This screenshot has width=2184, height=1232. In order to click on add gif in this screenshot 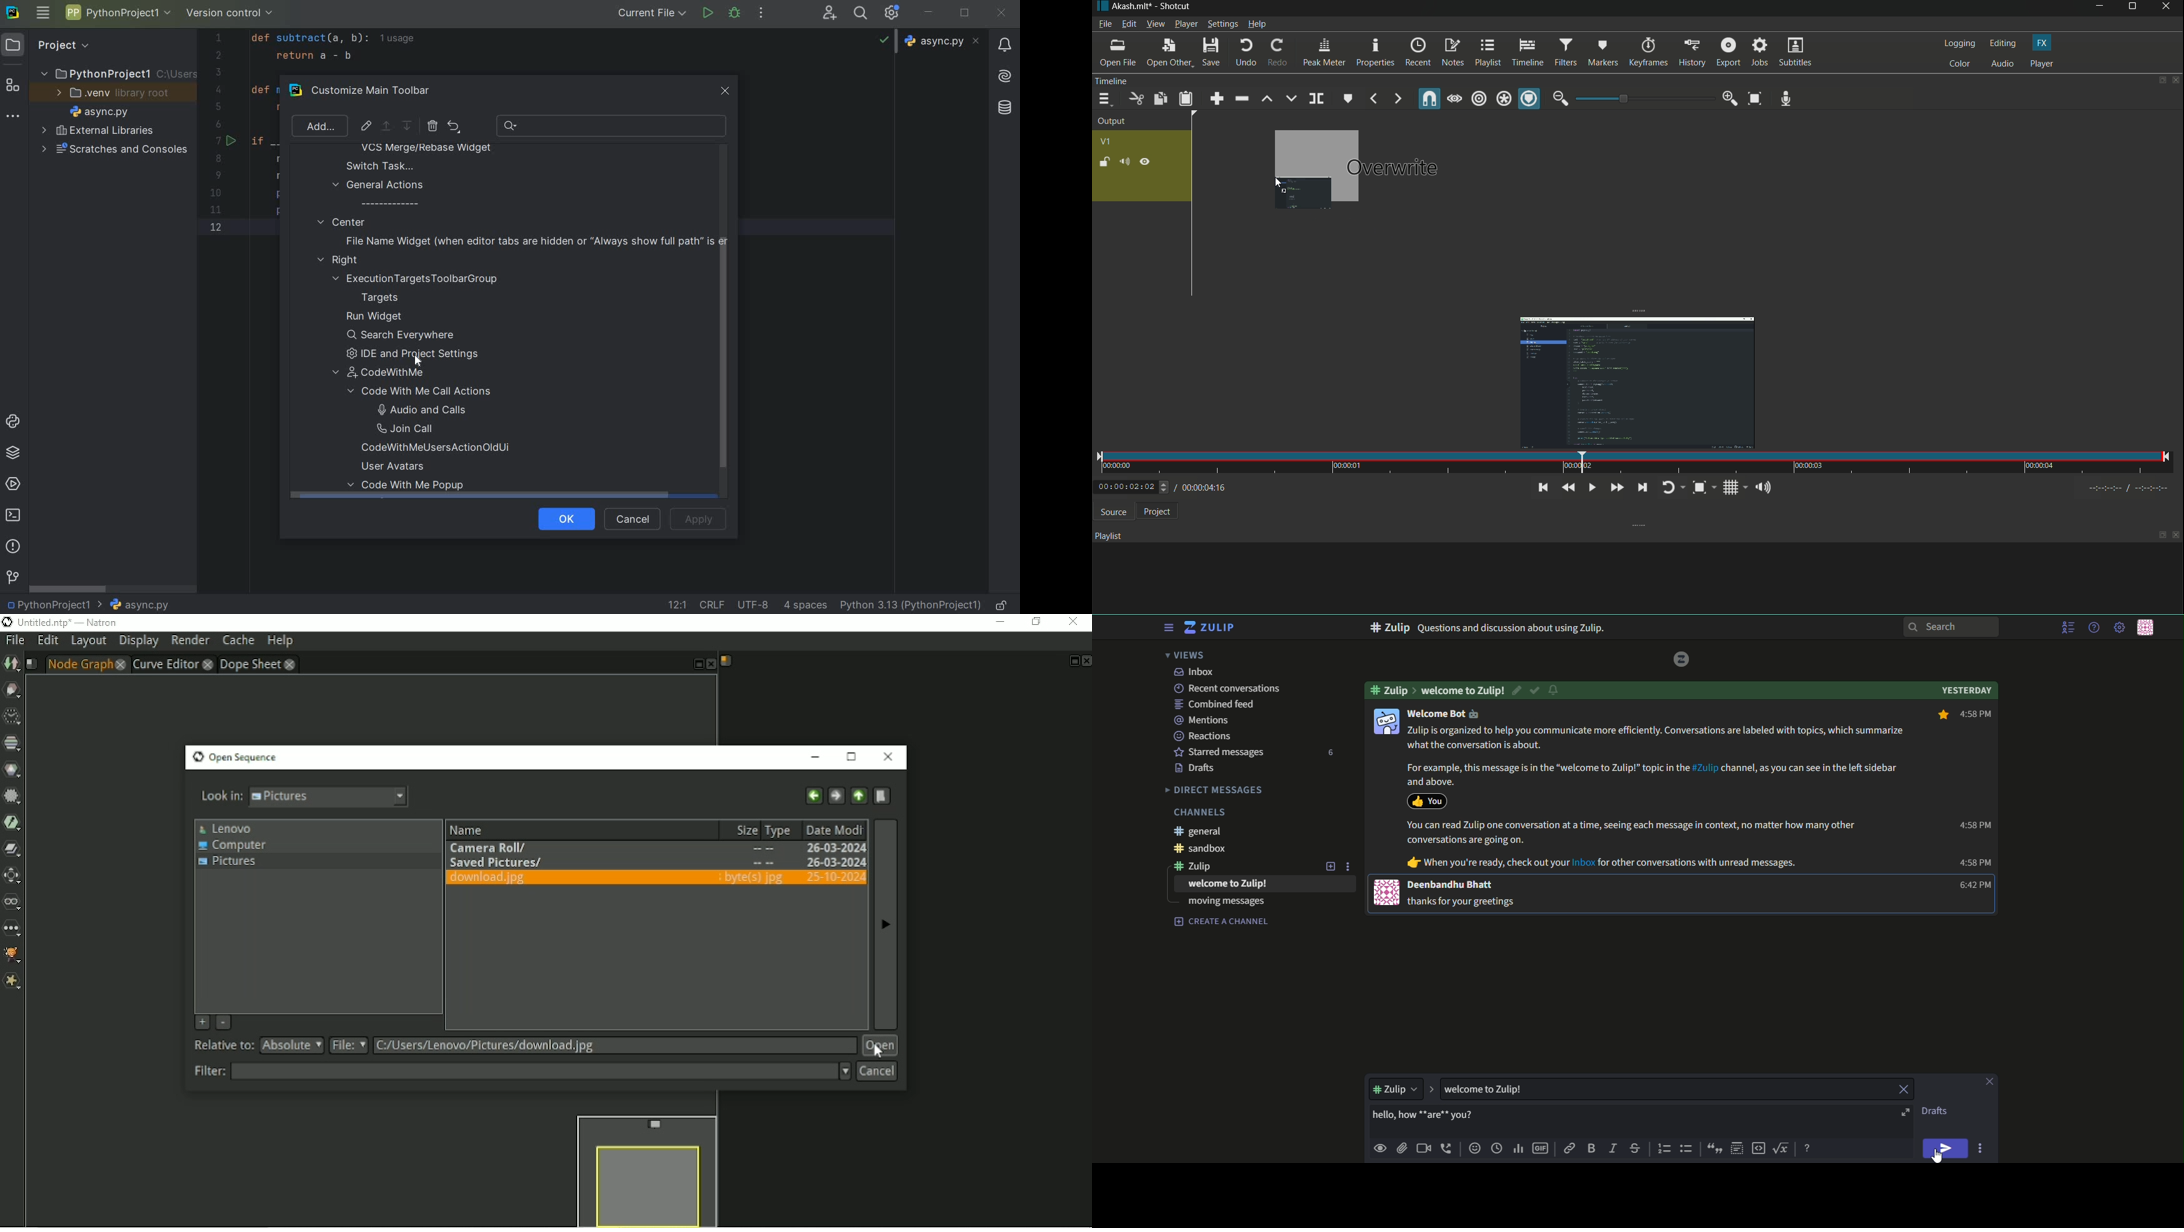, I will do `click(1542, 1150)`.